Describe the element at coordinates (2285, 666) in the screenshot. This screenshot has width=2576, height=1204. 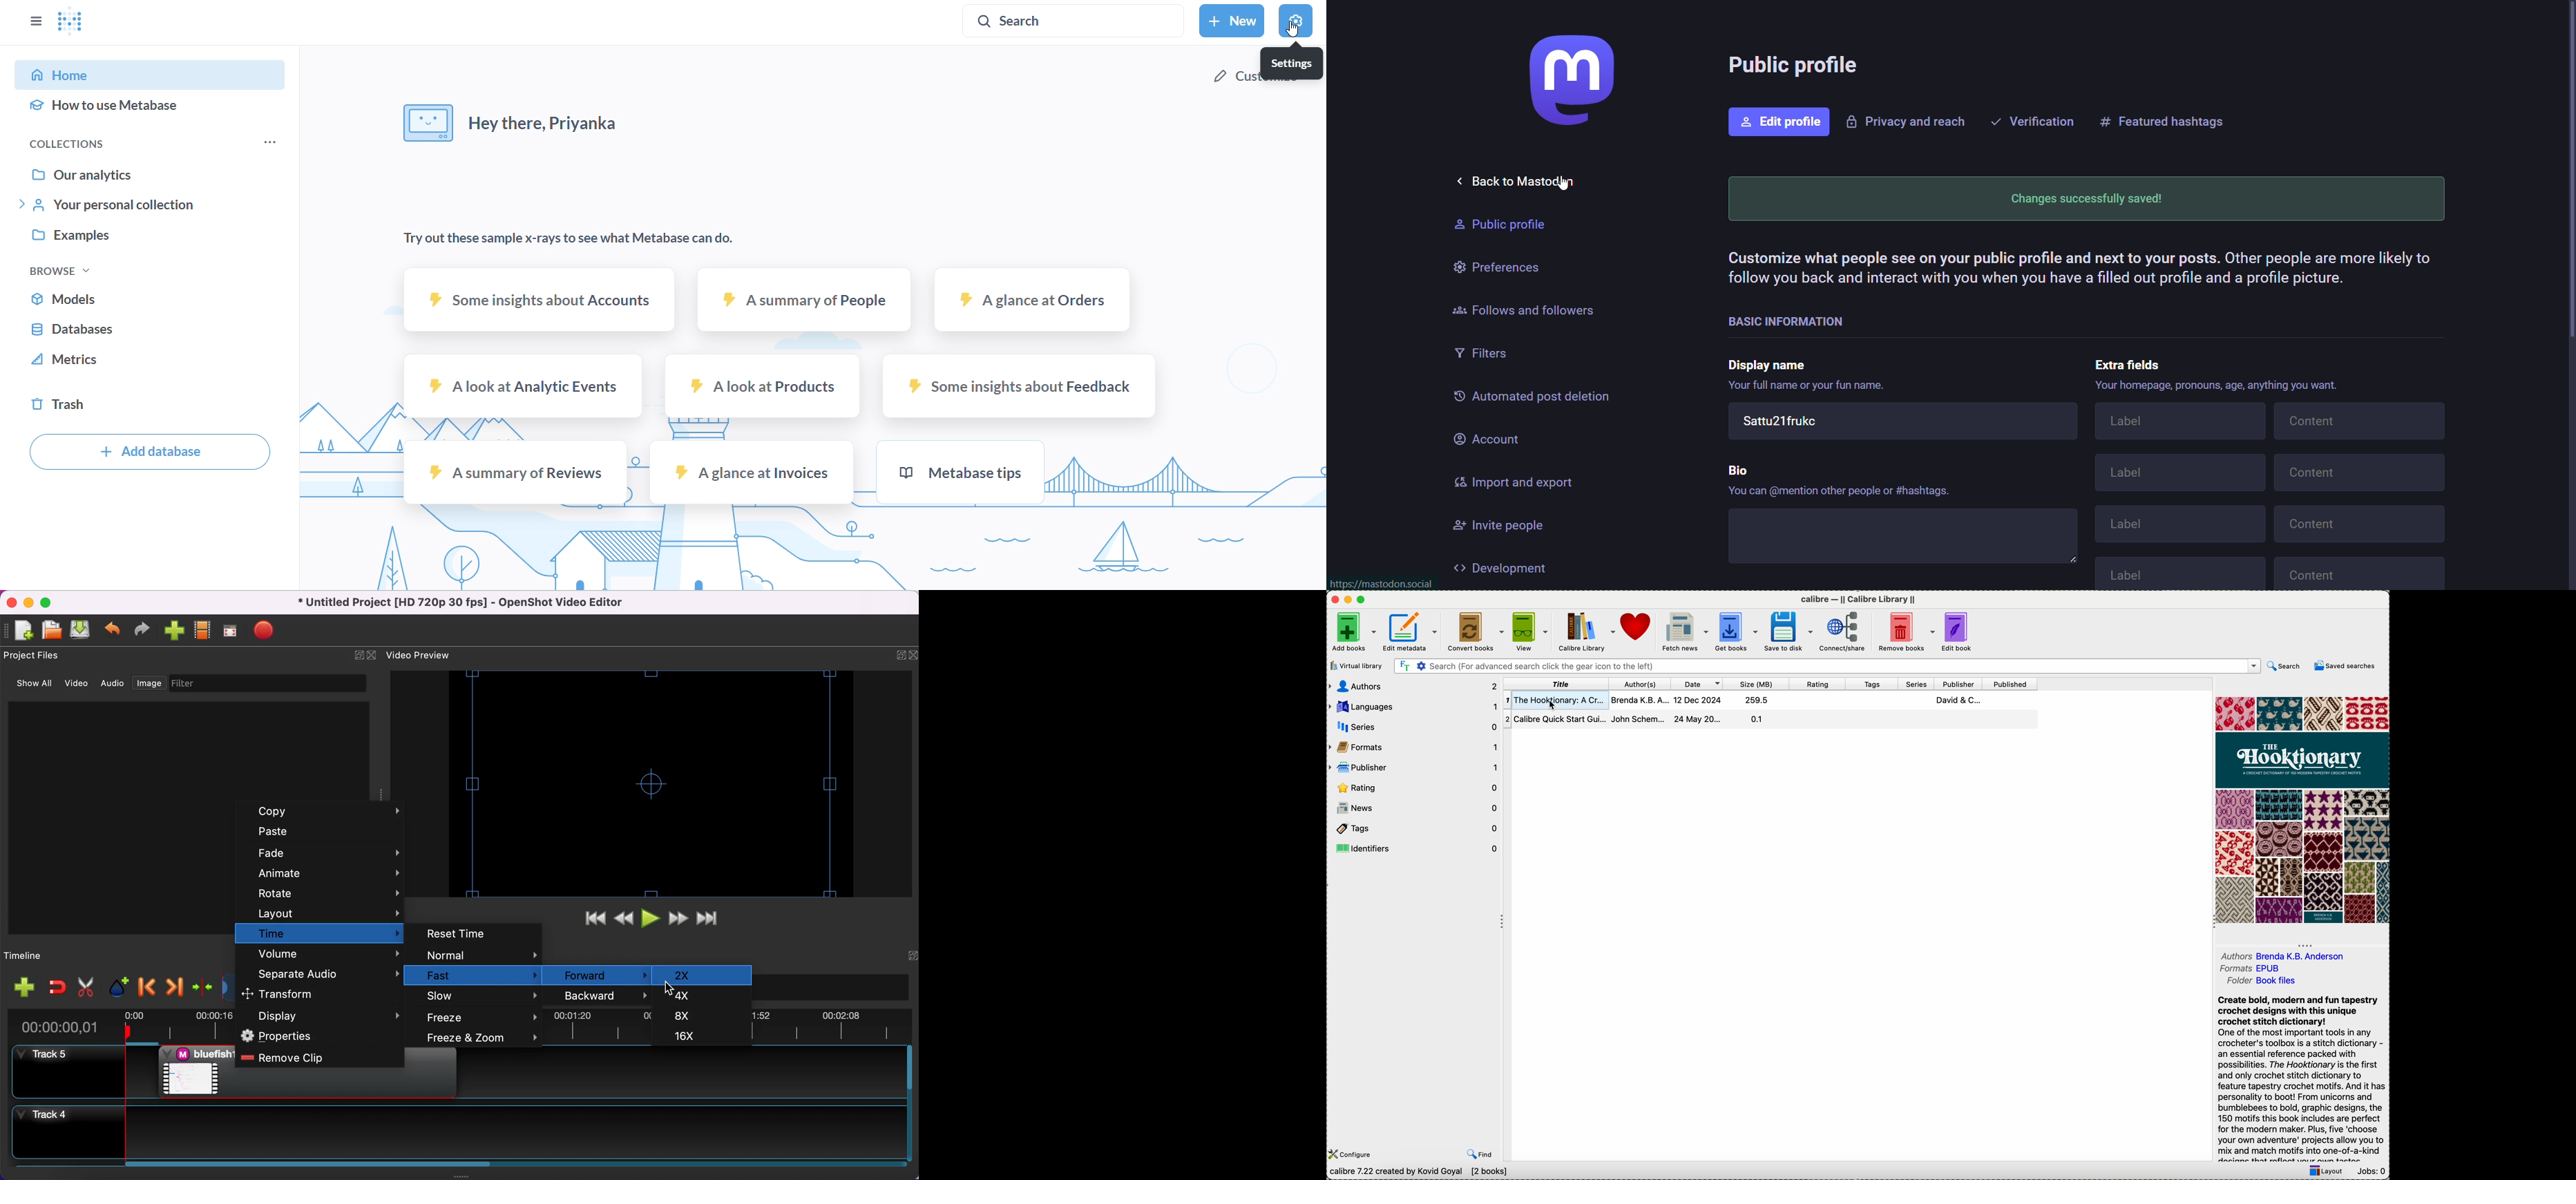
I see `search` at that location.